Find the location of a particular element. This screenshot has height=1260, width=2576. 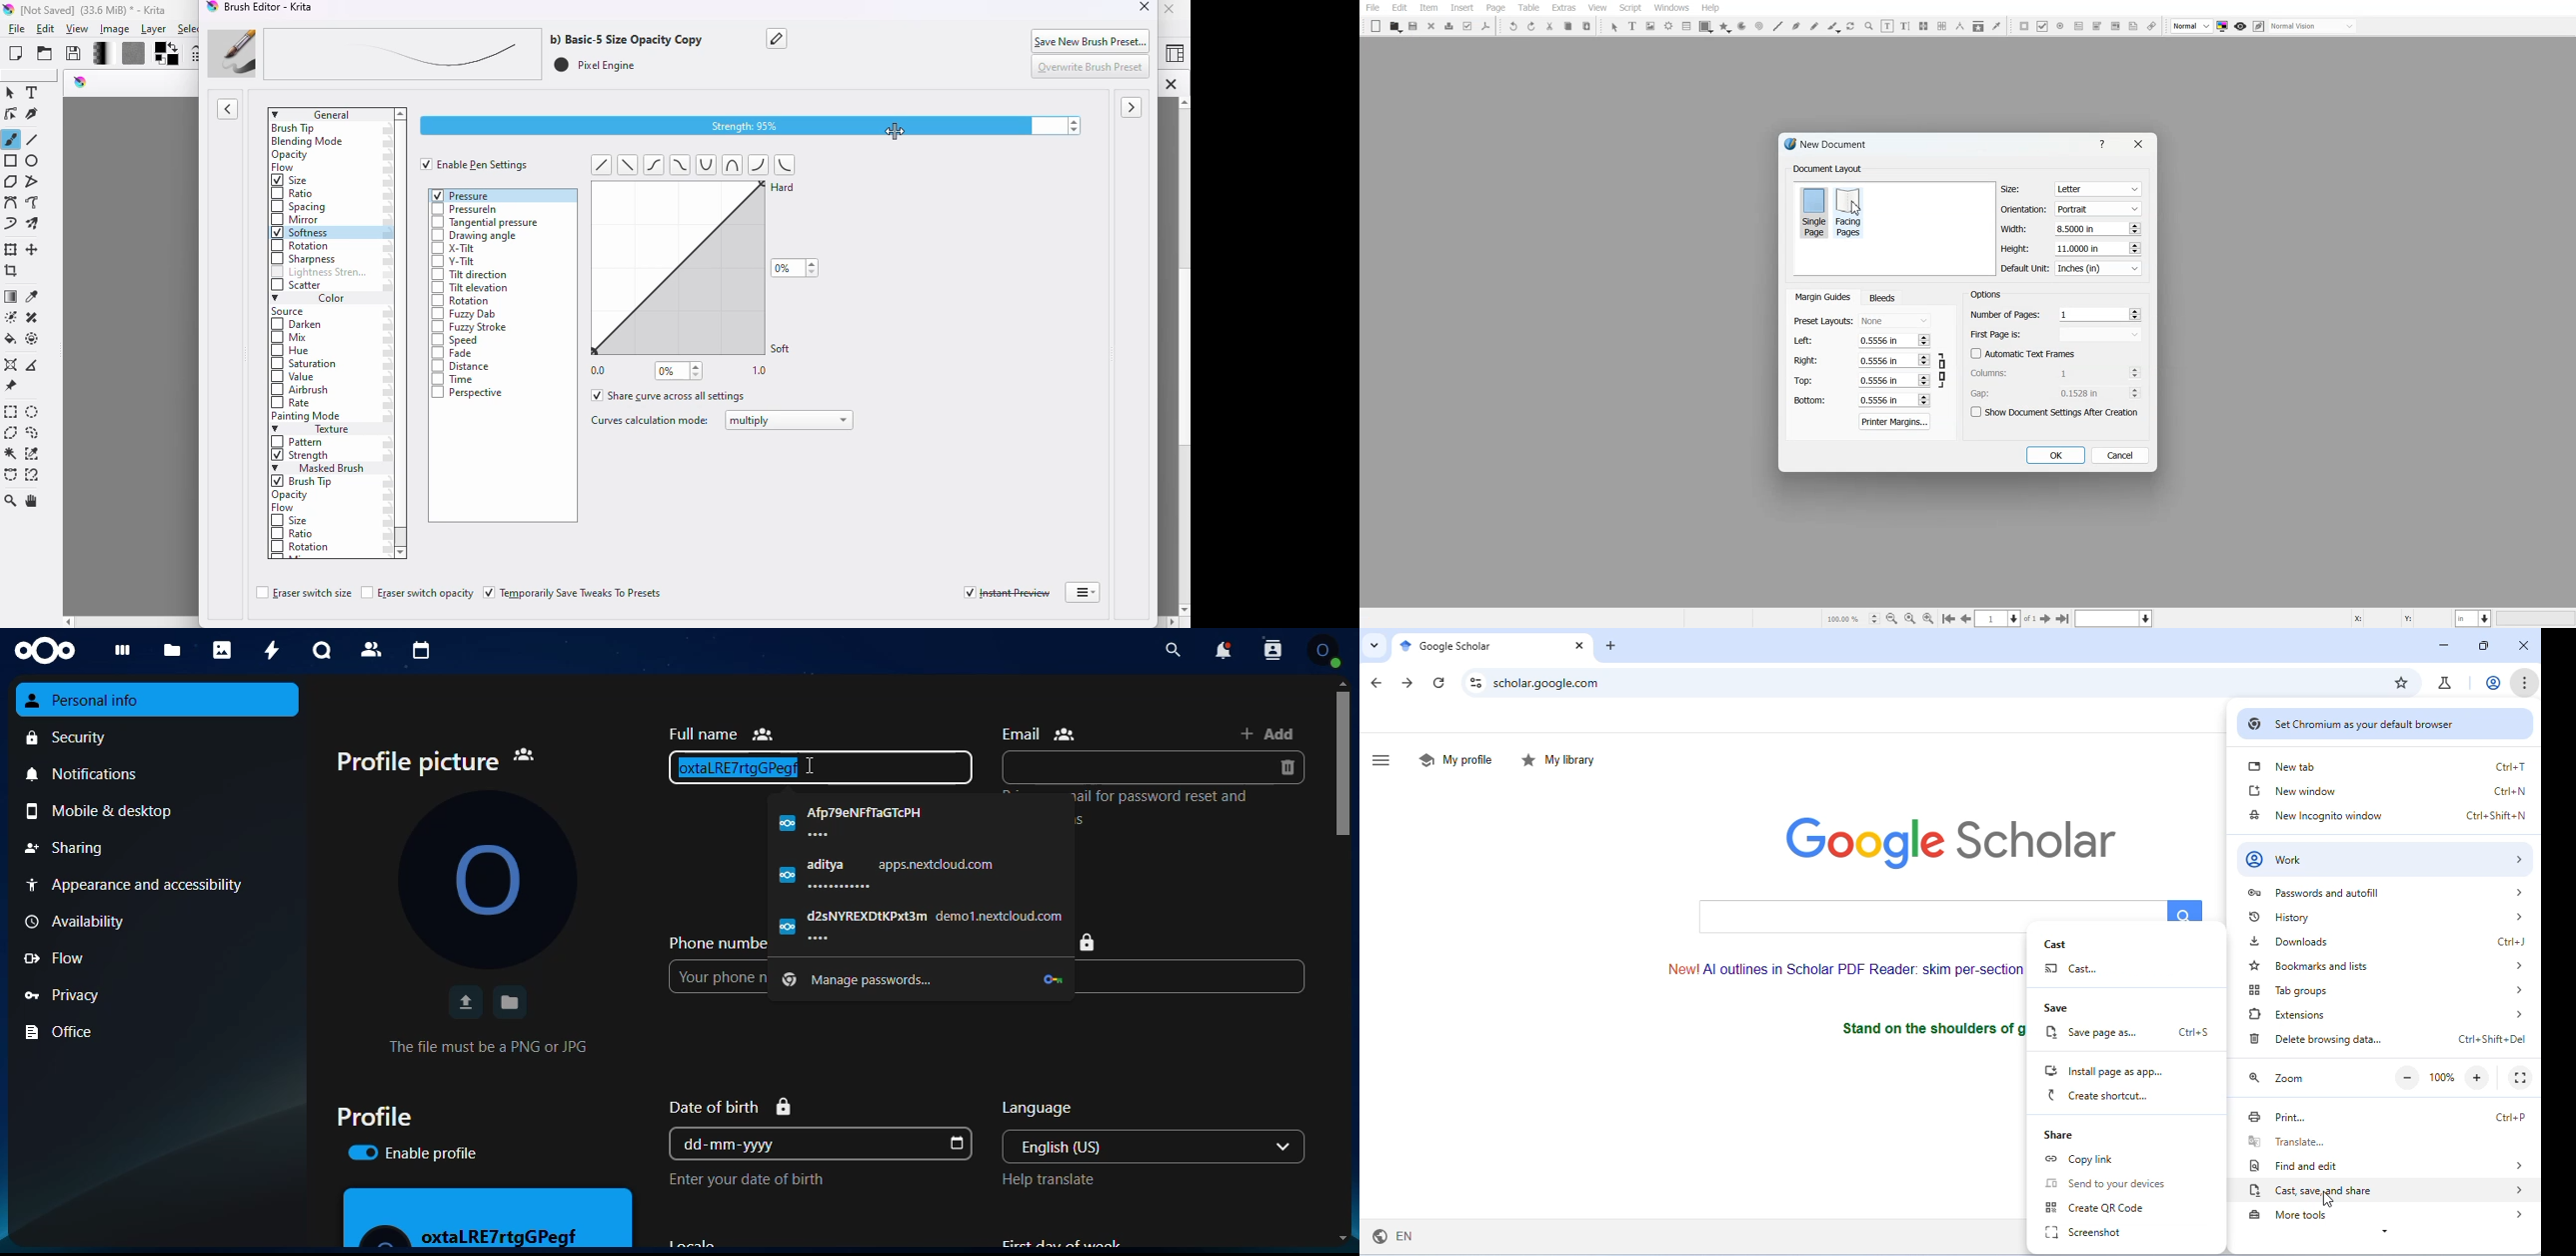

tild is located at coordinates (677, 164).